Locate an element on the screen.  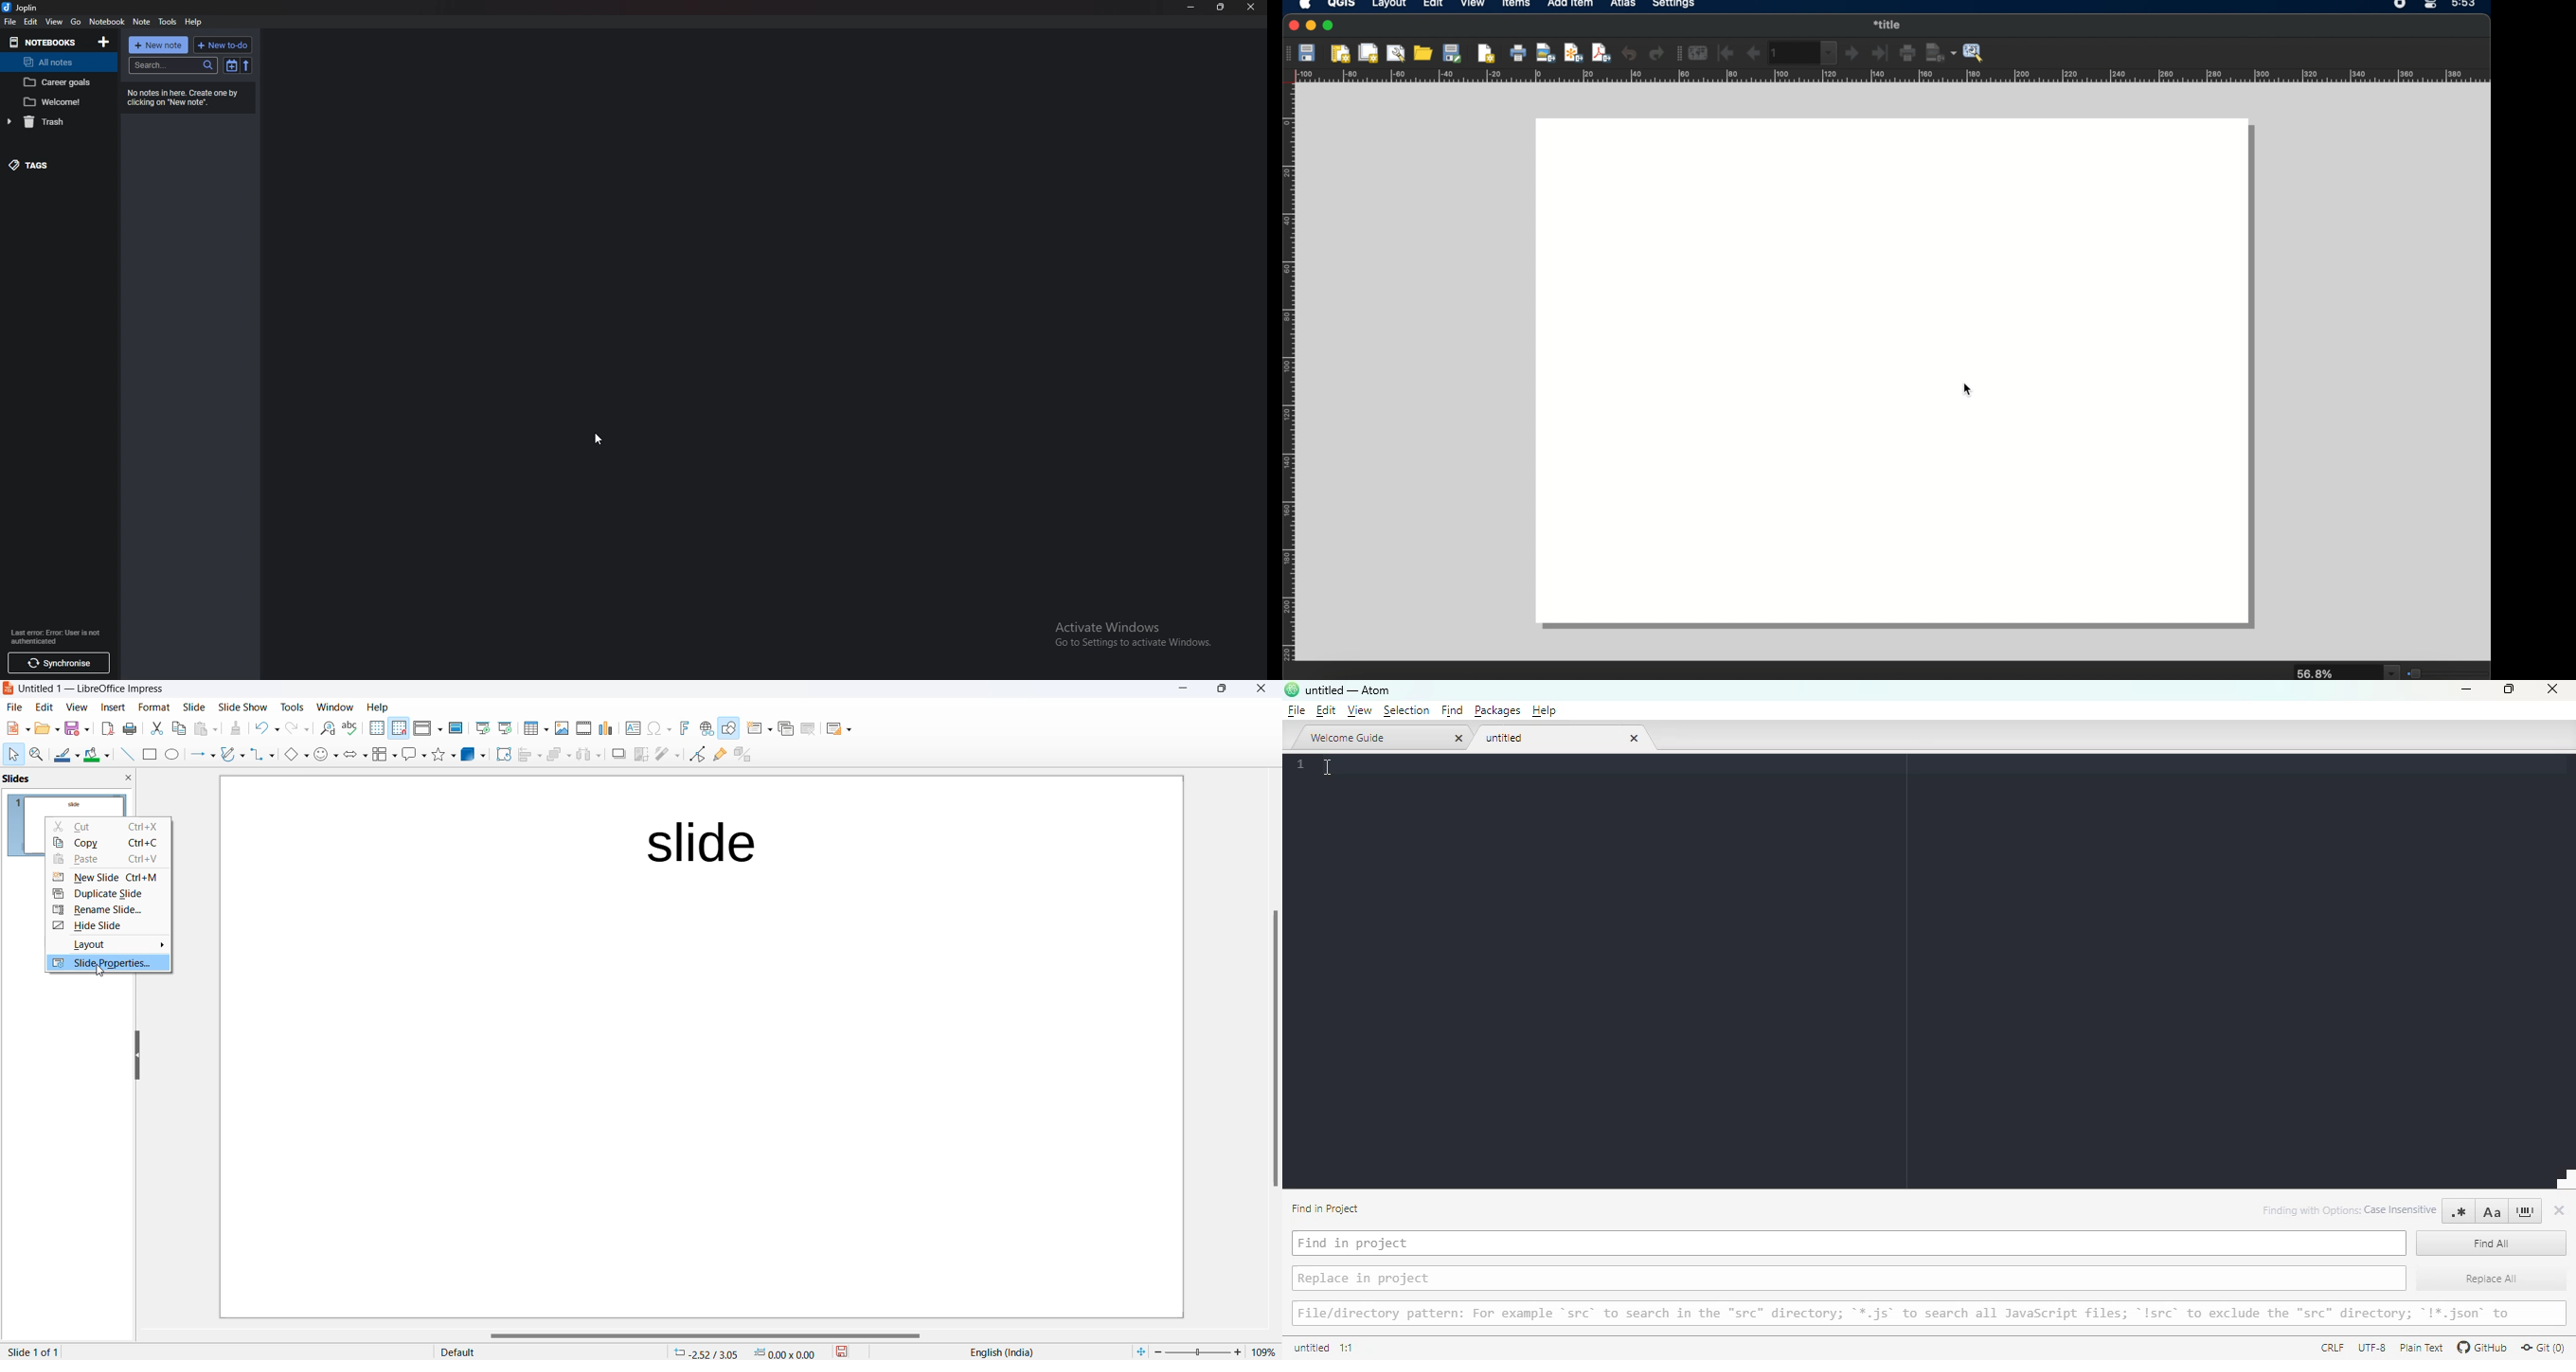
arrange is located at coordinates (558, 757).